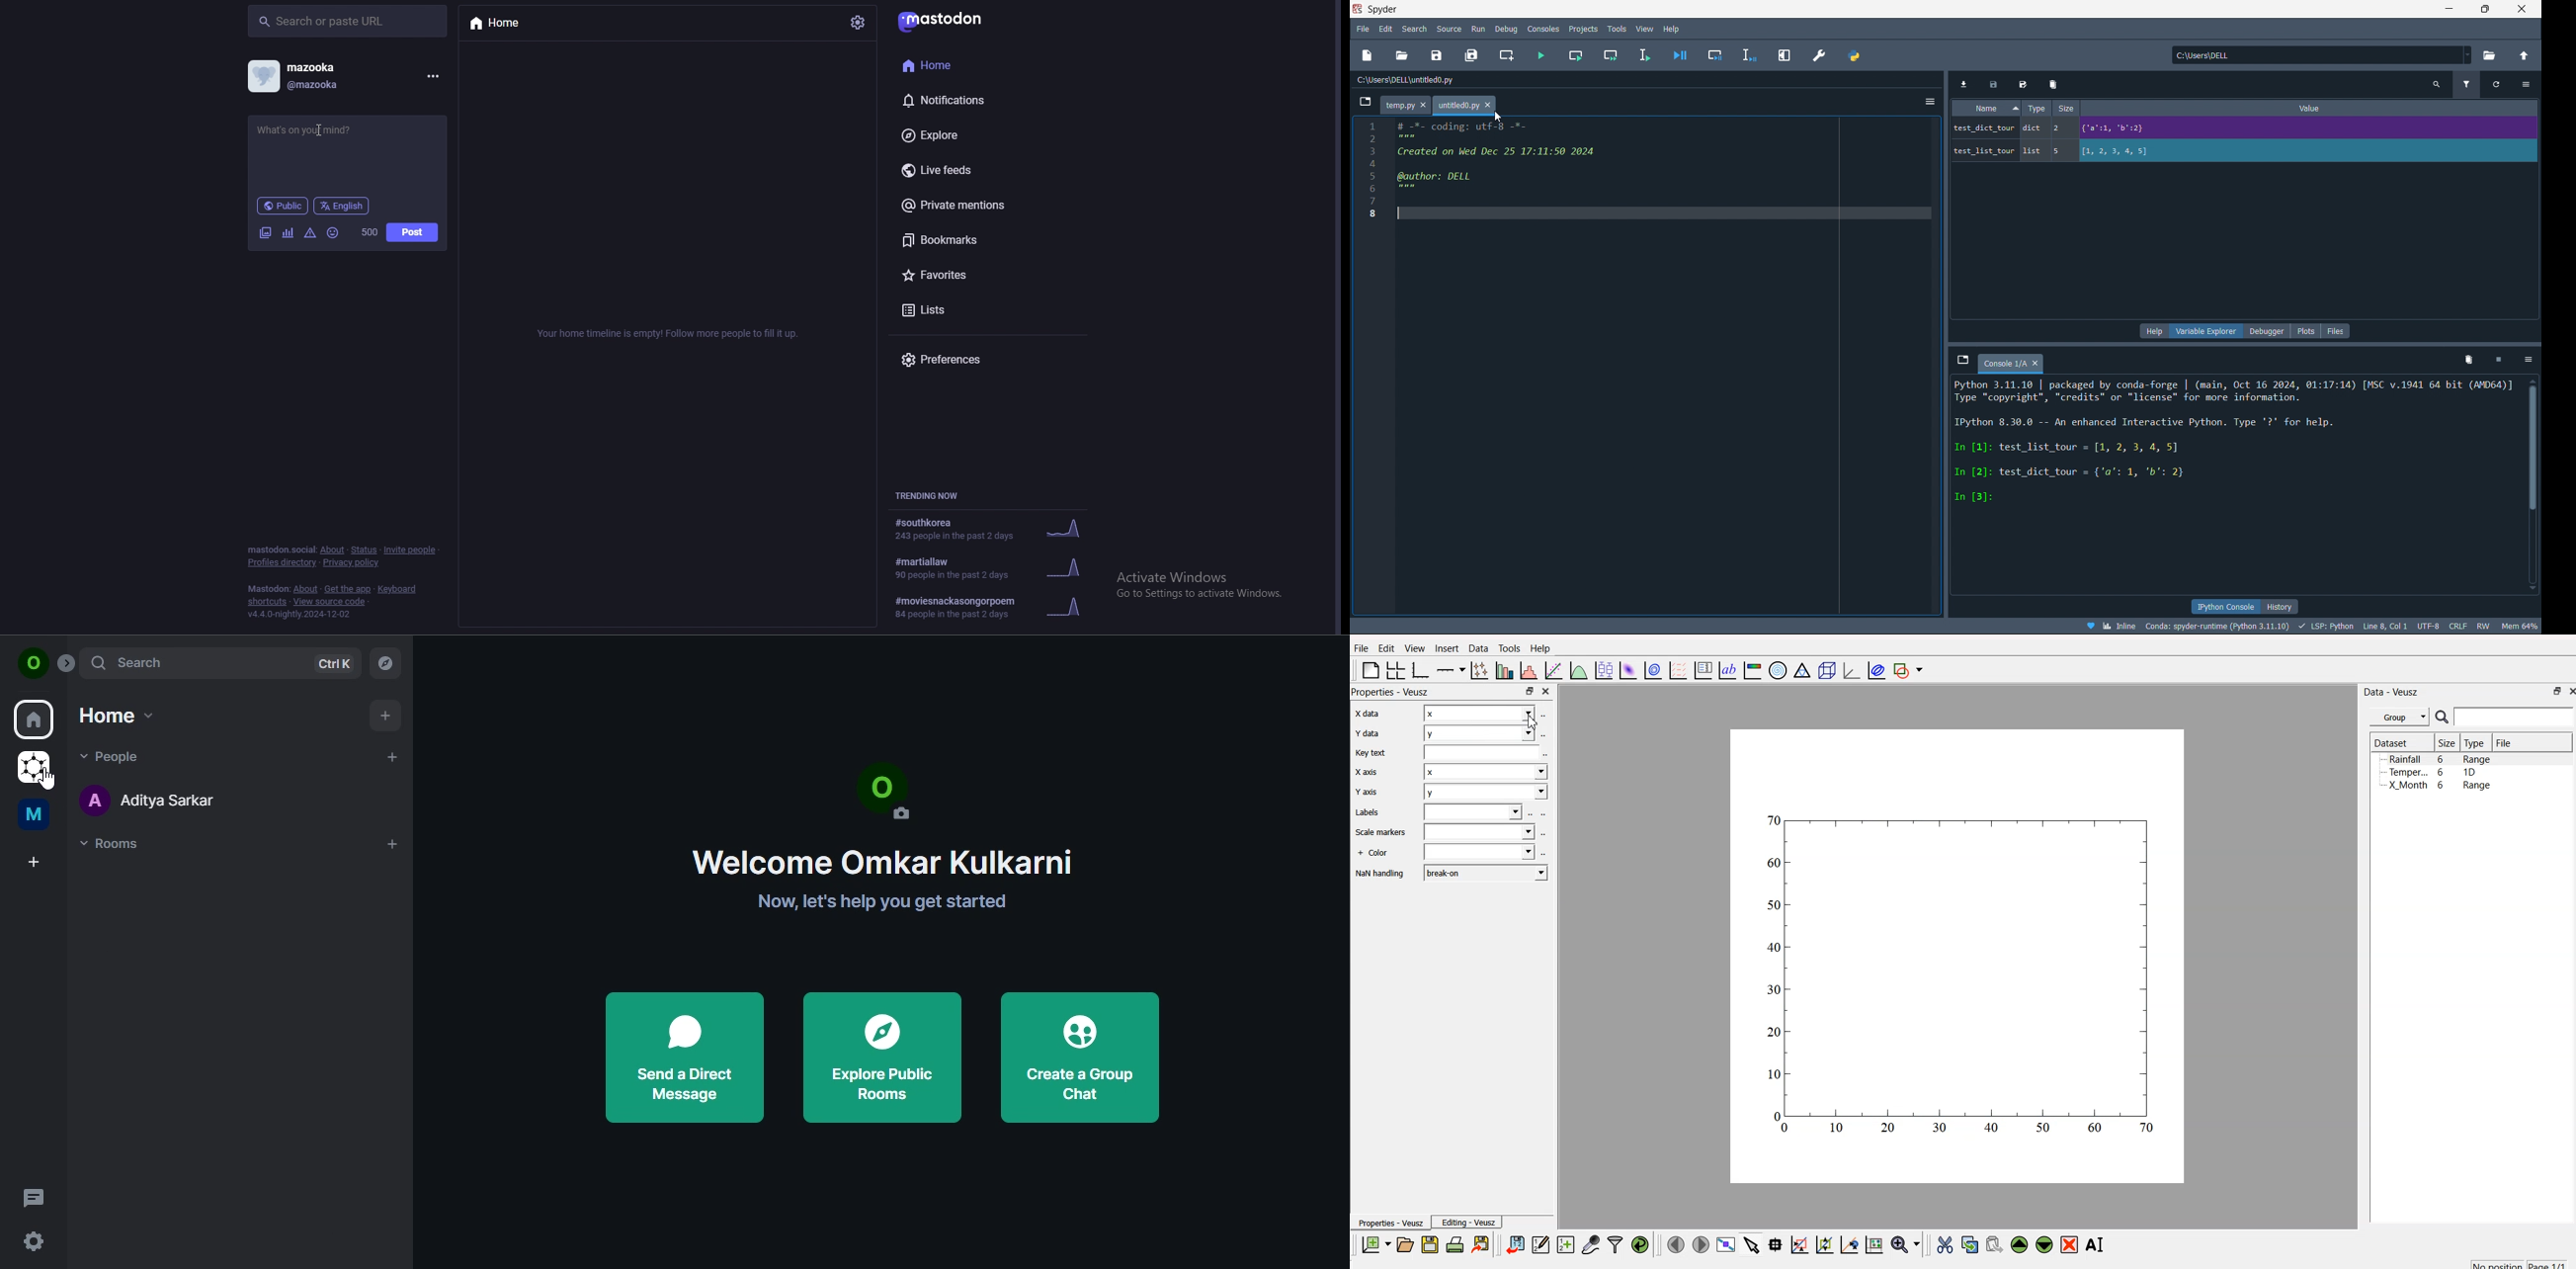 The image size is (2576, 1288). Describe the element at coordinates (1711, 55) in the screenshot. I see `debug cell` at that location.